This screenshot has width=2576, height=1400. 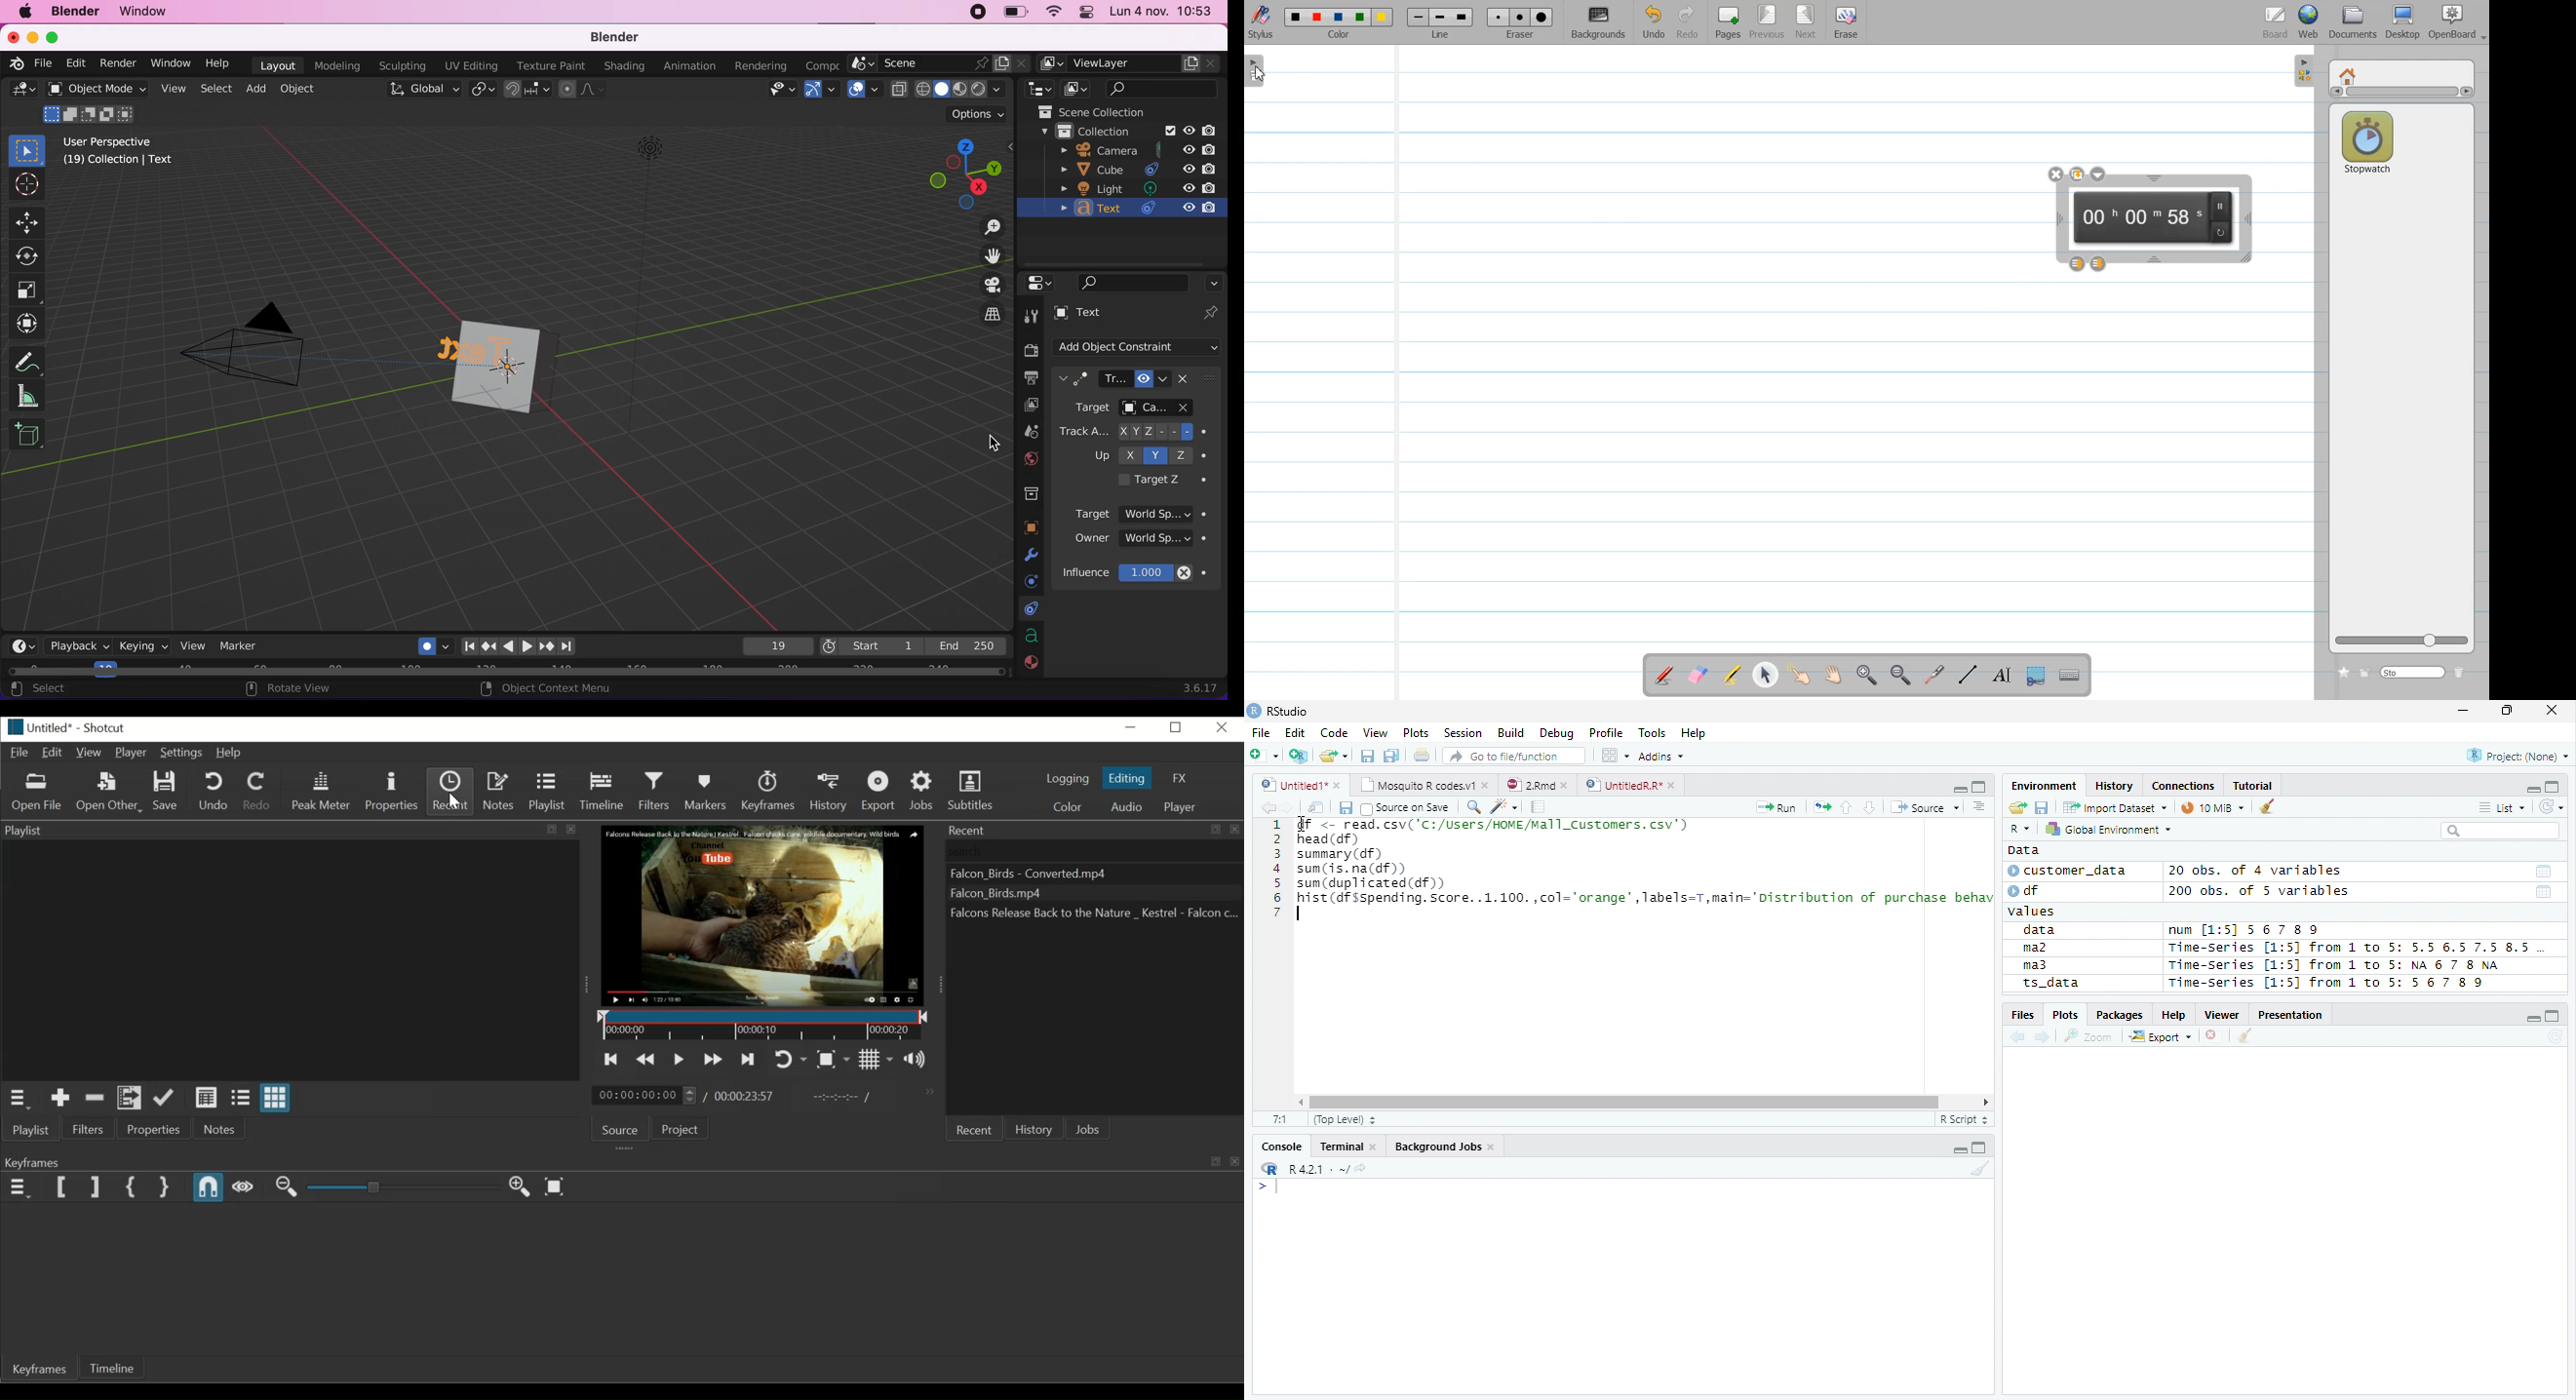 What do you see at coordinates (1045, 282) in the screenshot?
I see `editor type` at bounding box center [1045, 282].